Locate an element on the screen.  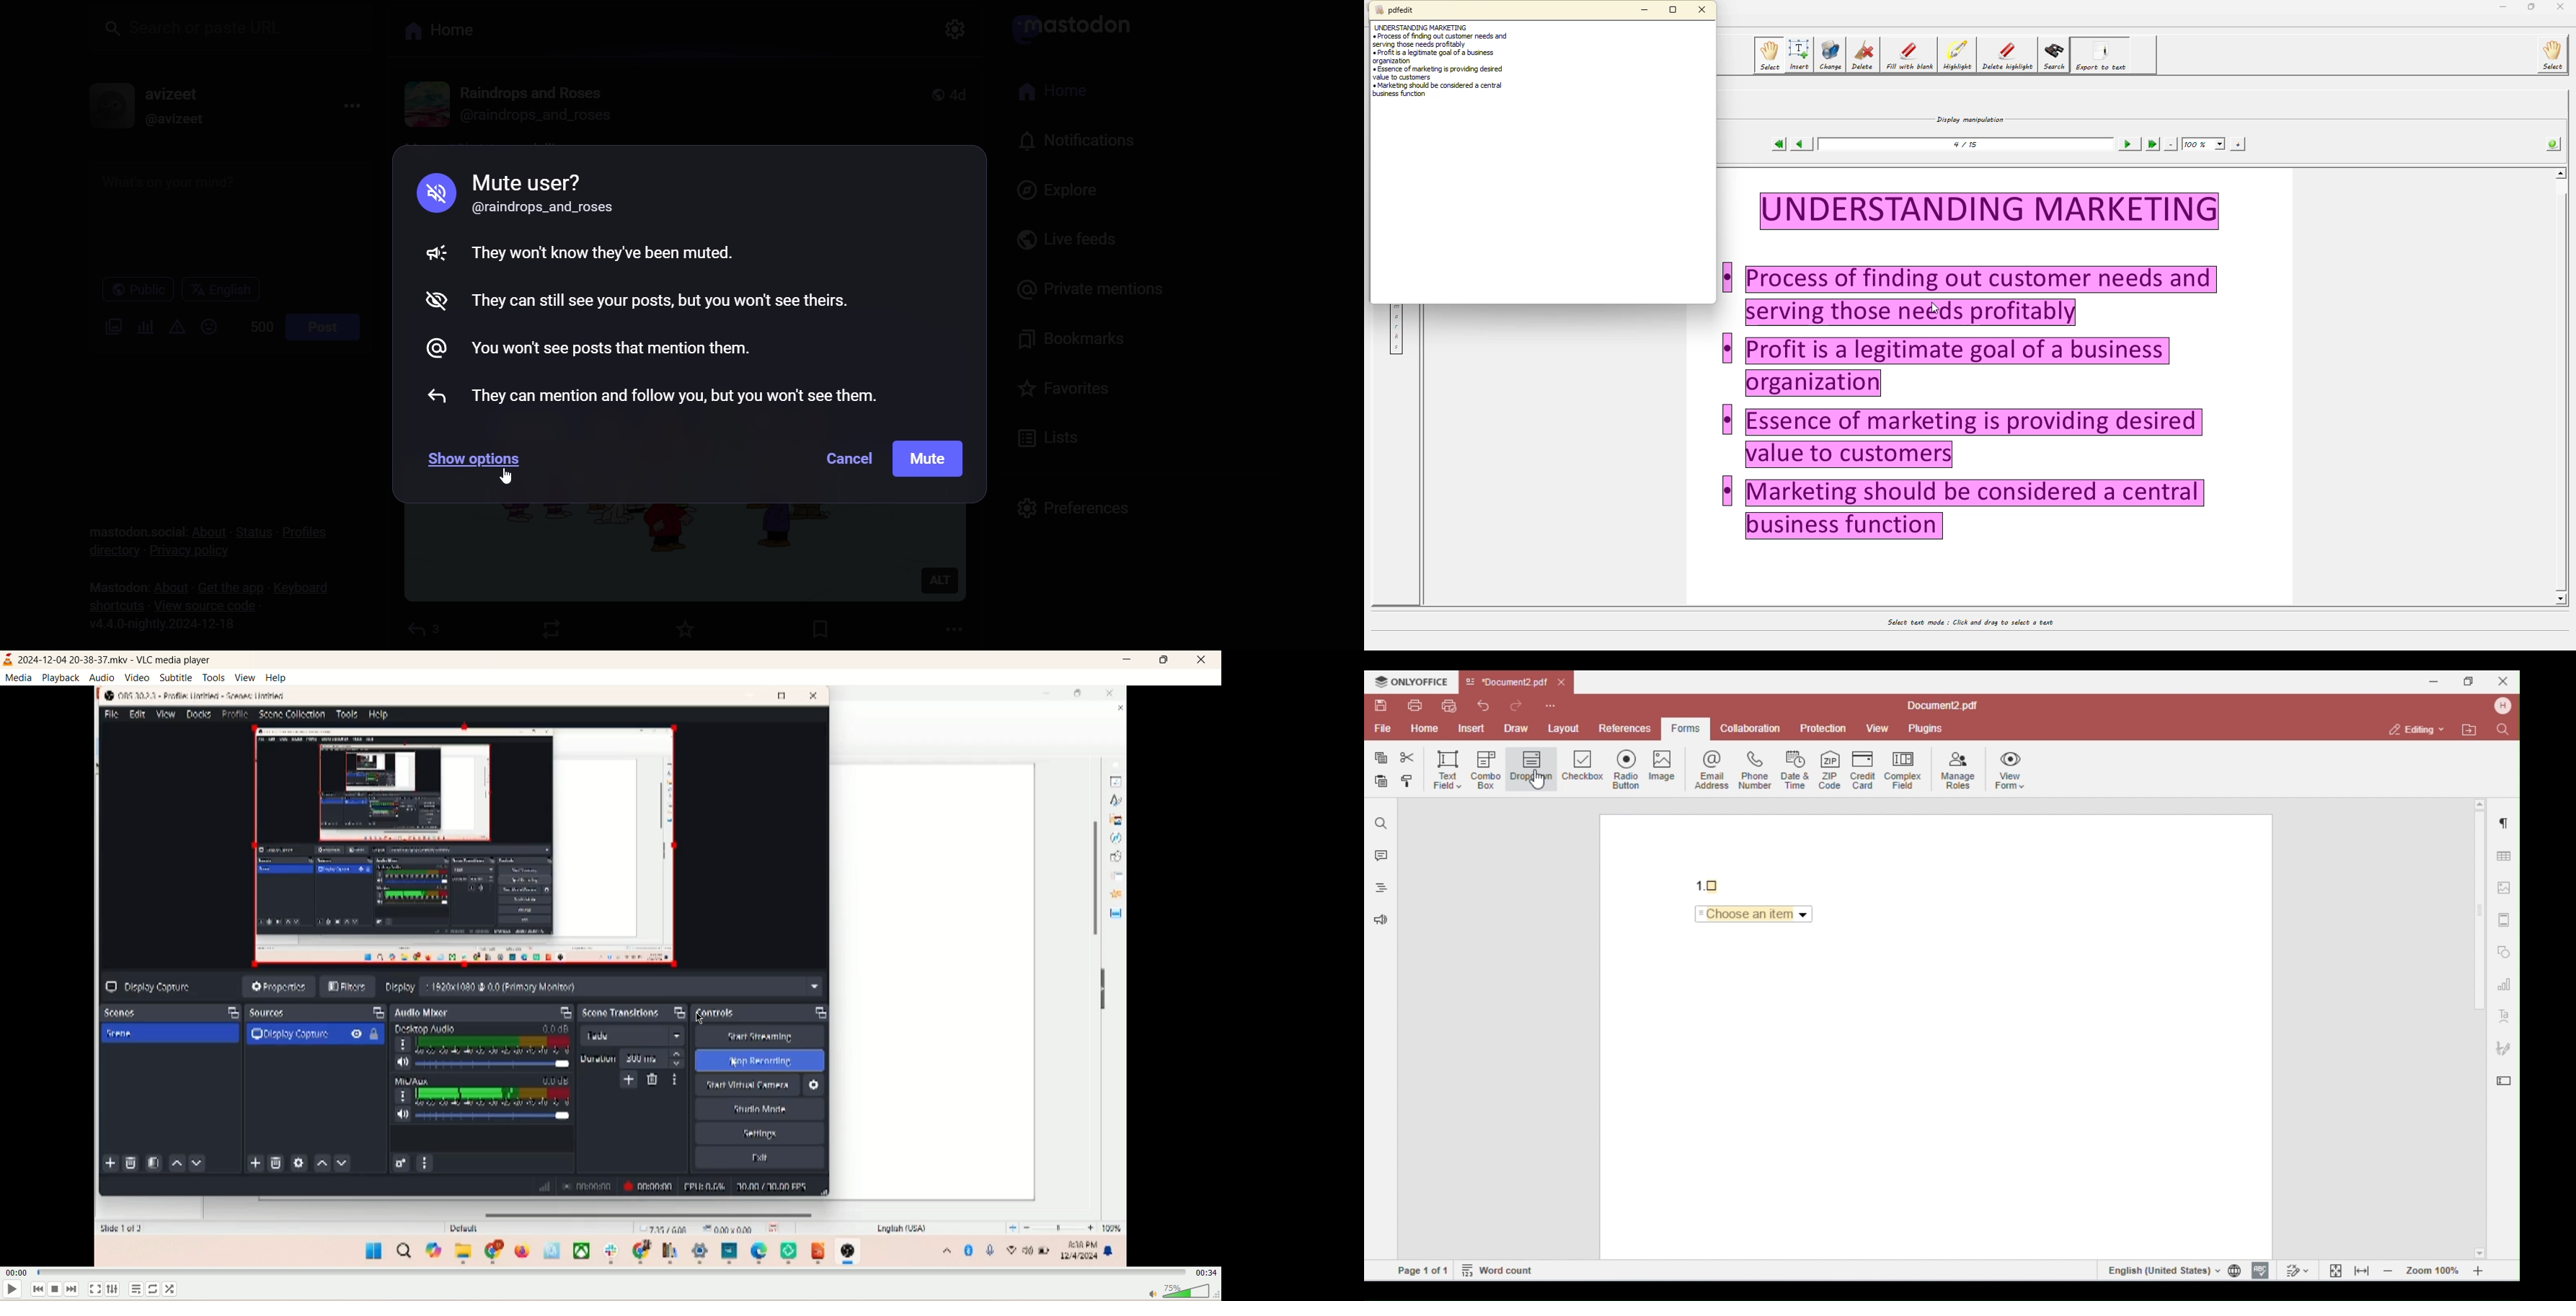
subtitle is located at coordinates (176, 677).